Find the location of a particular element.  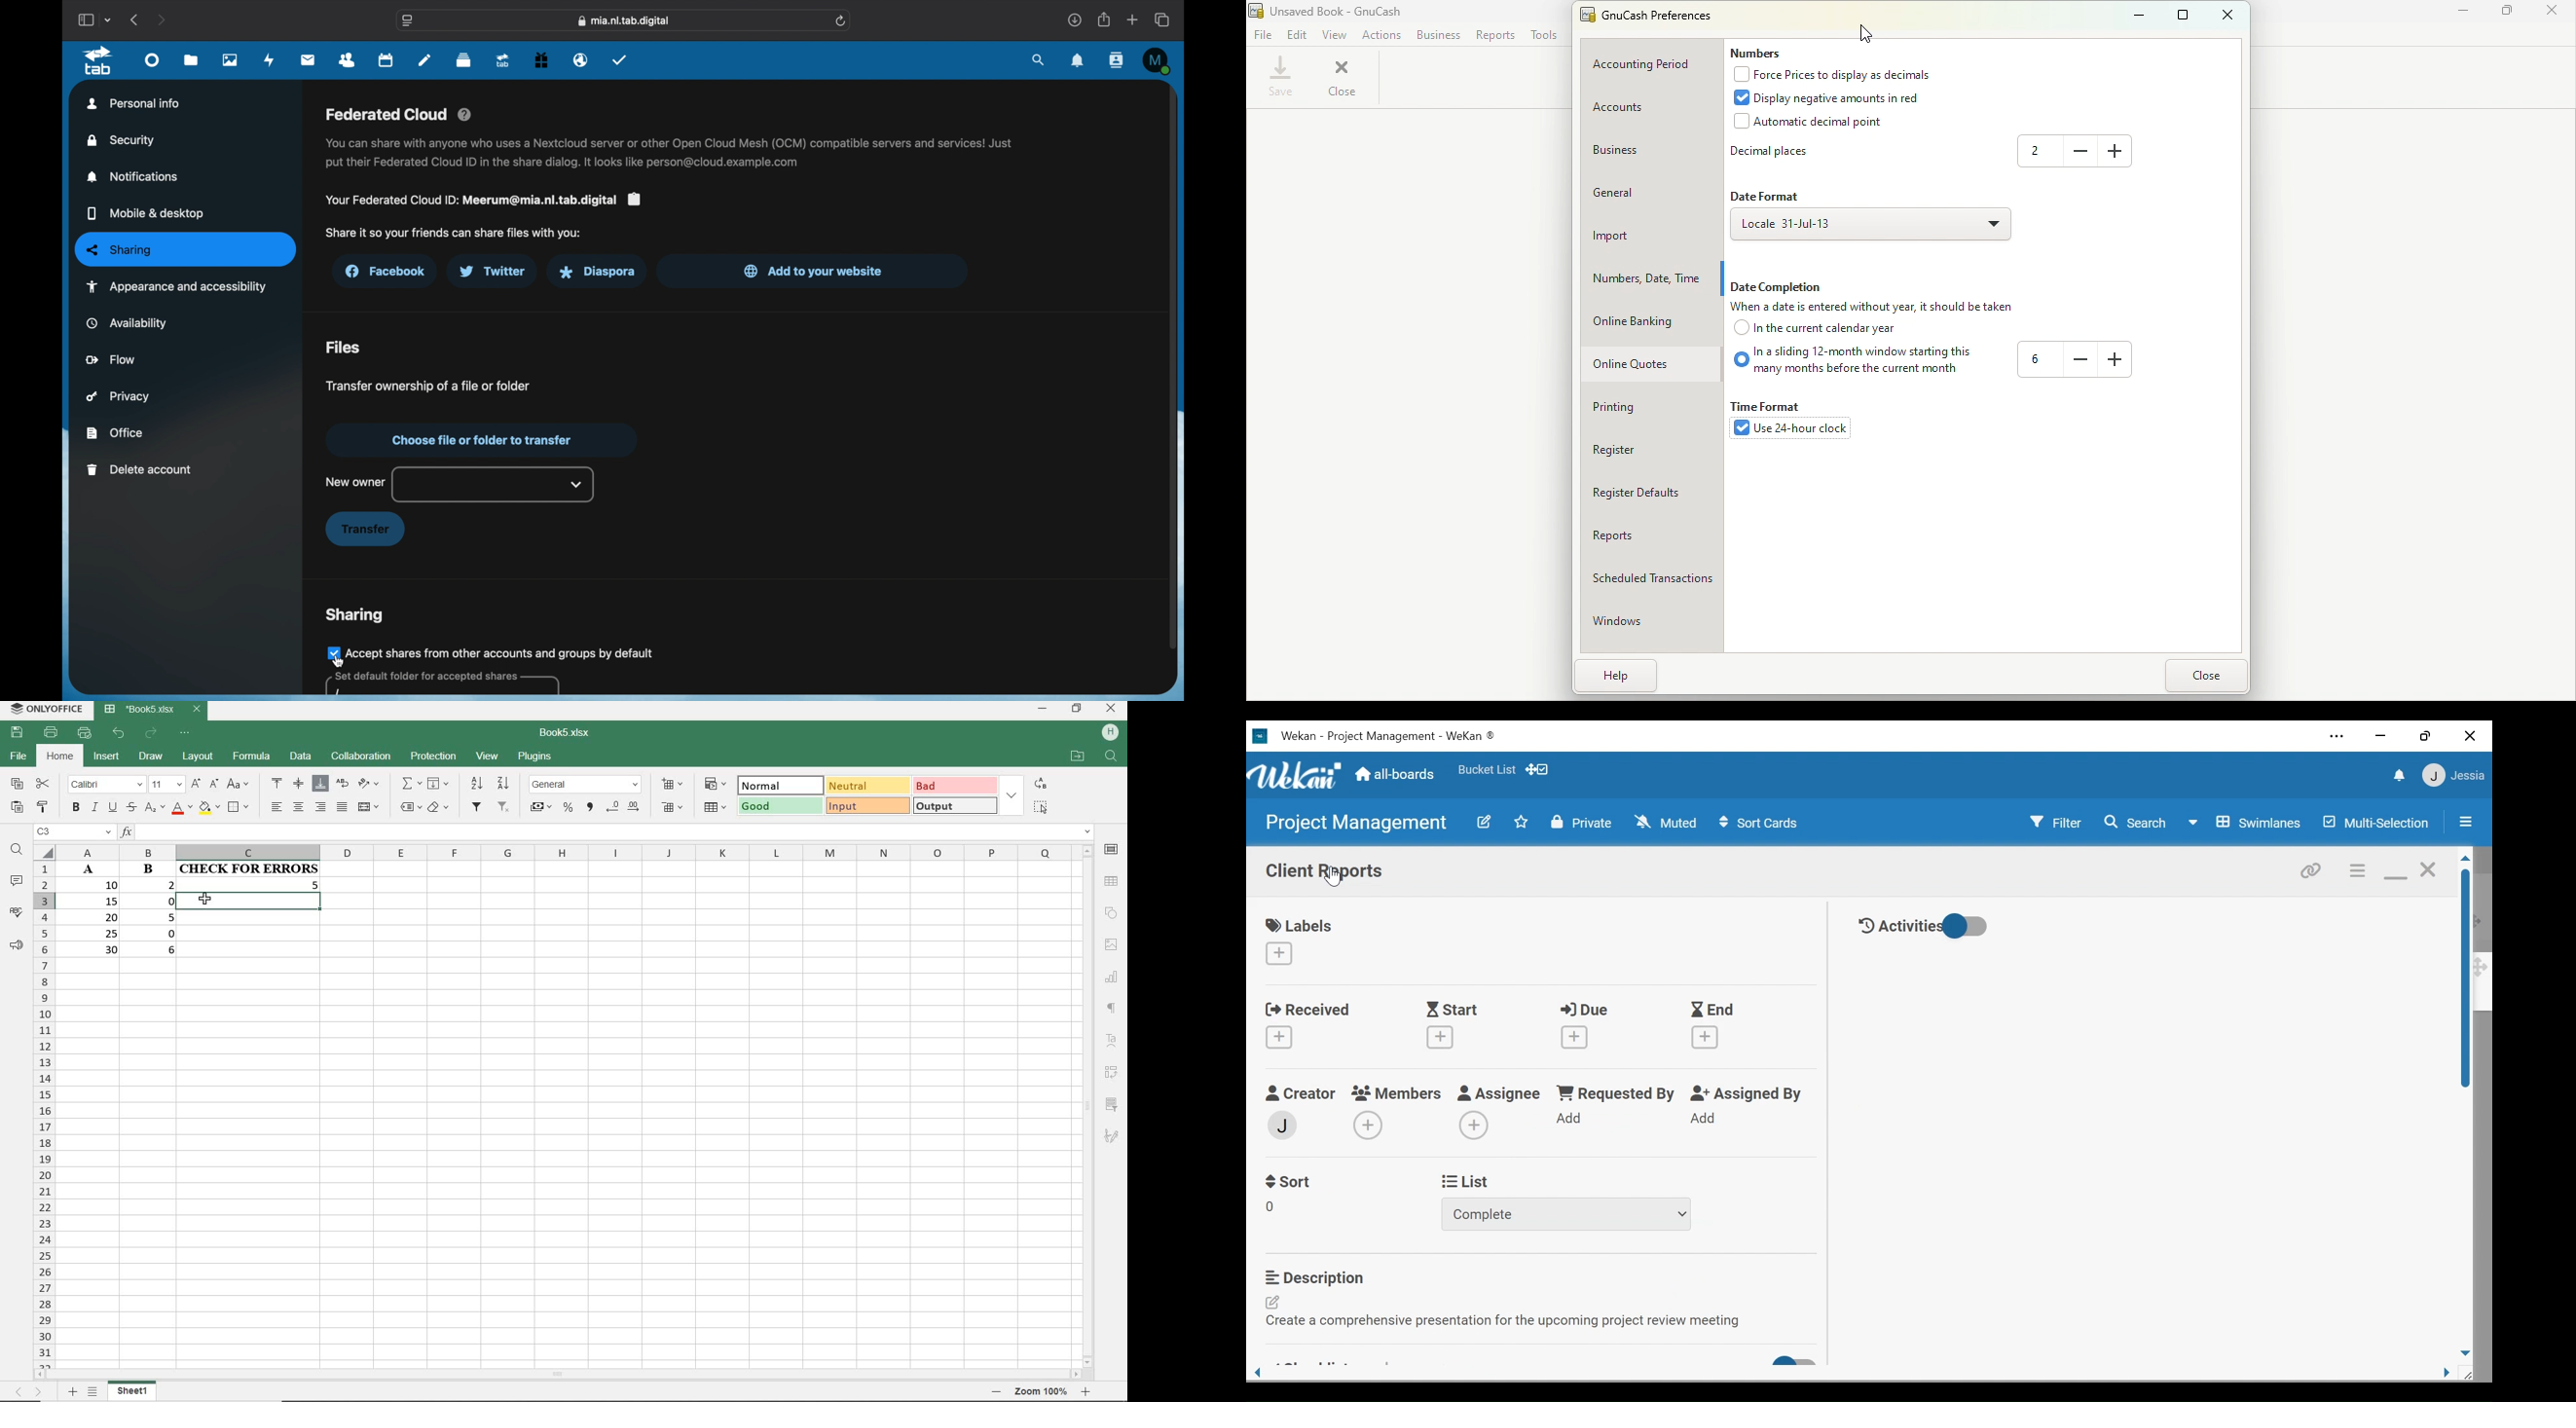

minimize is located at coordinates (2381, 736).